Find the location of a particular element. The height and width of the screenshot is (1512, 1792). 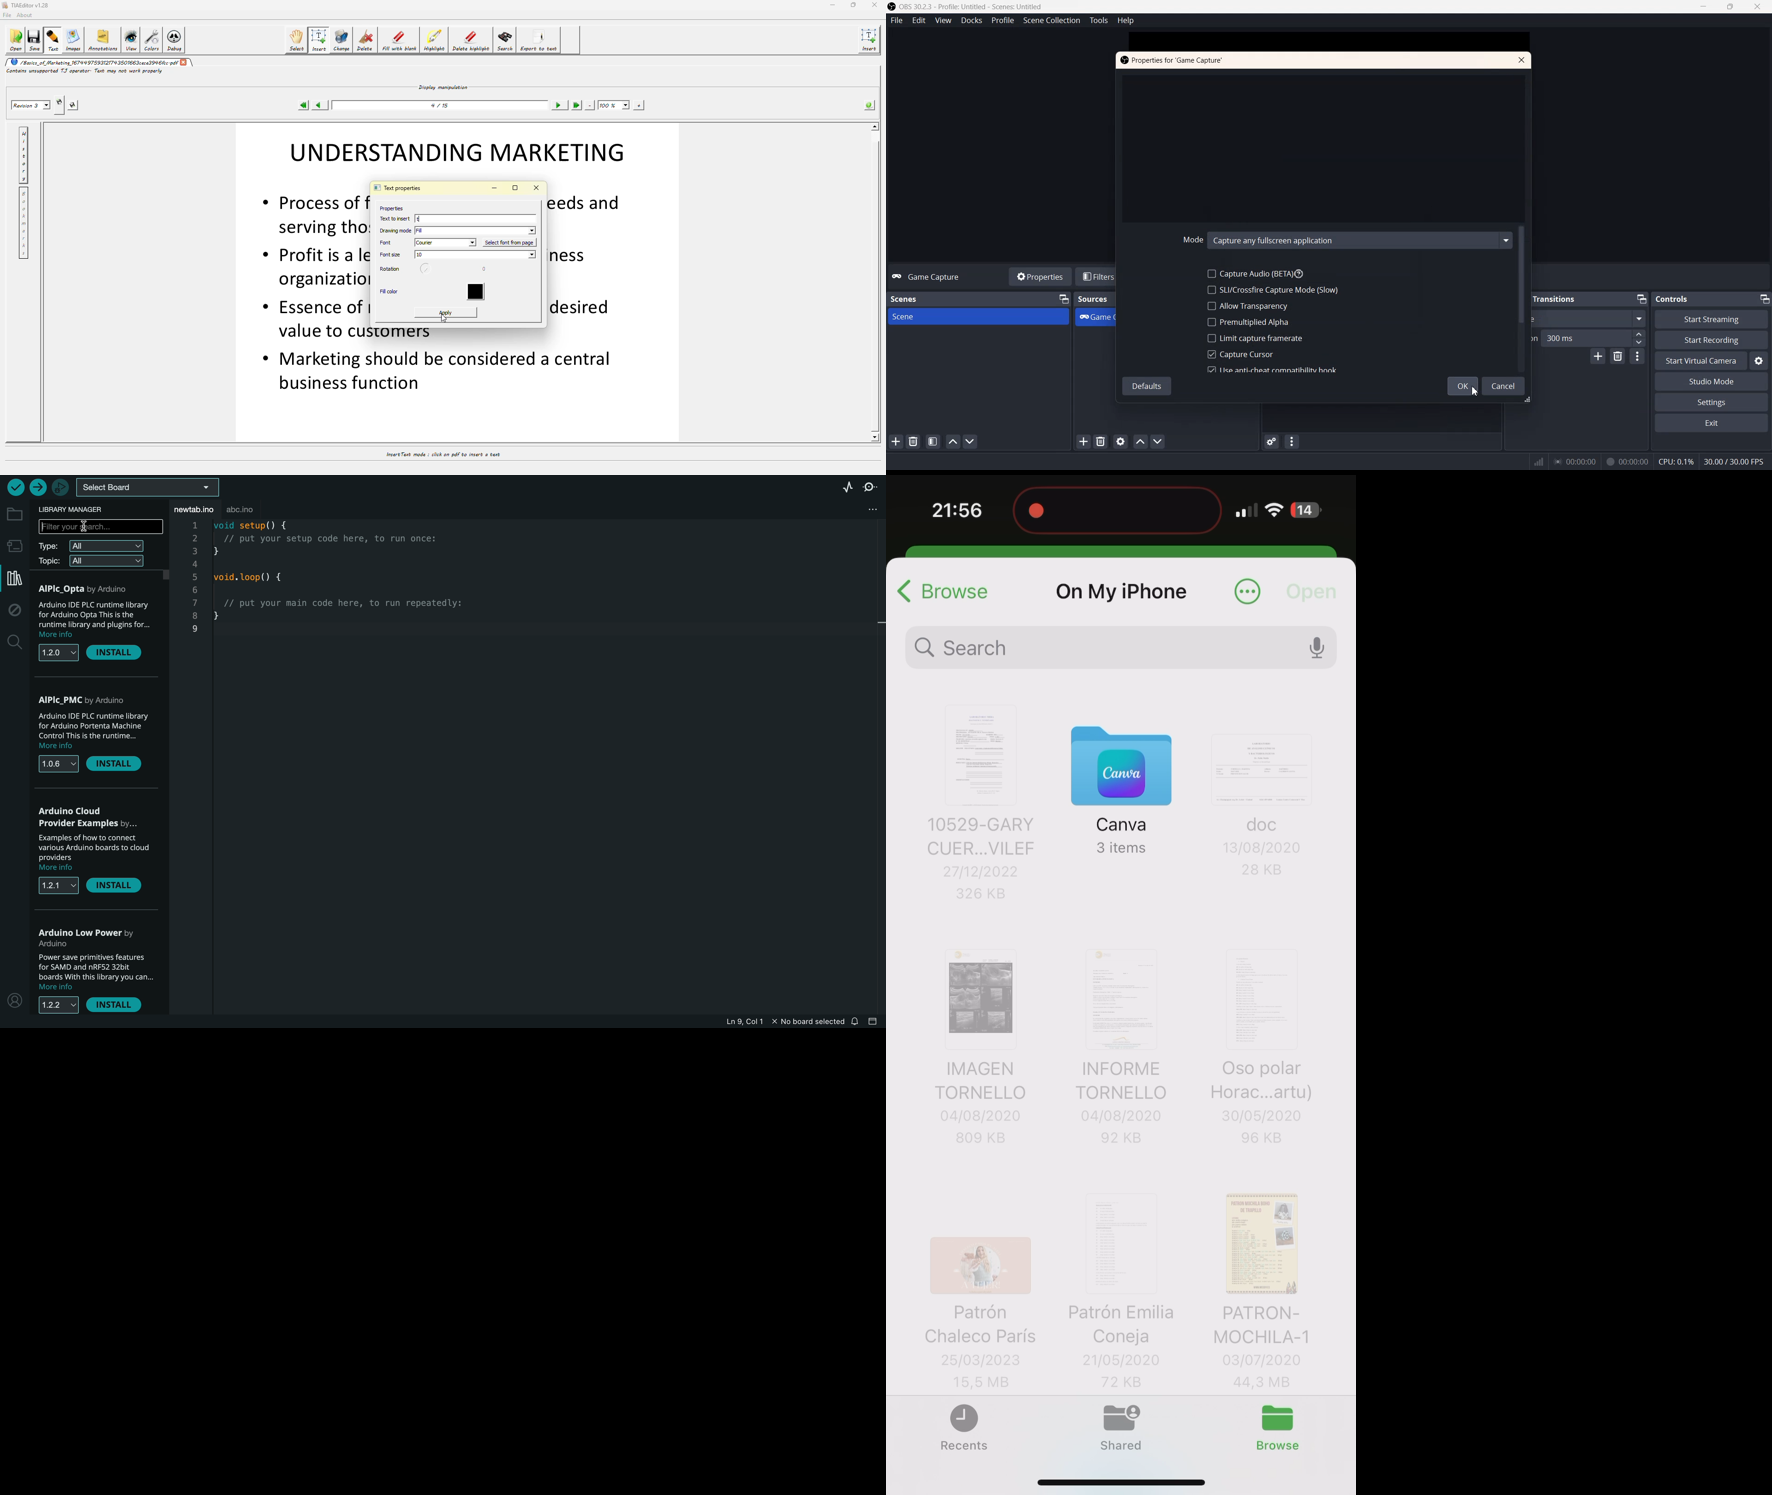

delete is located at coordinates (366, 39).